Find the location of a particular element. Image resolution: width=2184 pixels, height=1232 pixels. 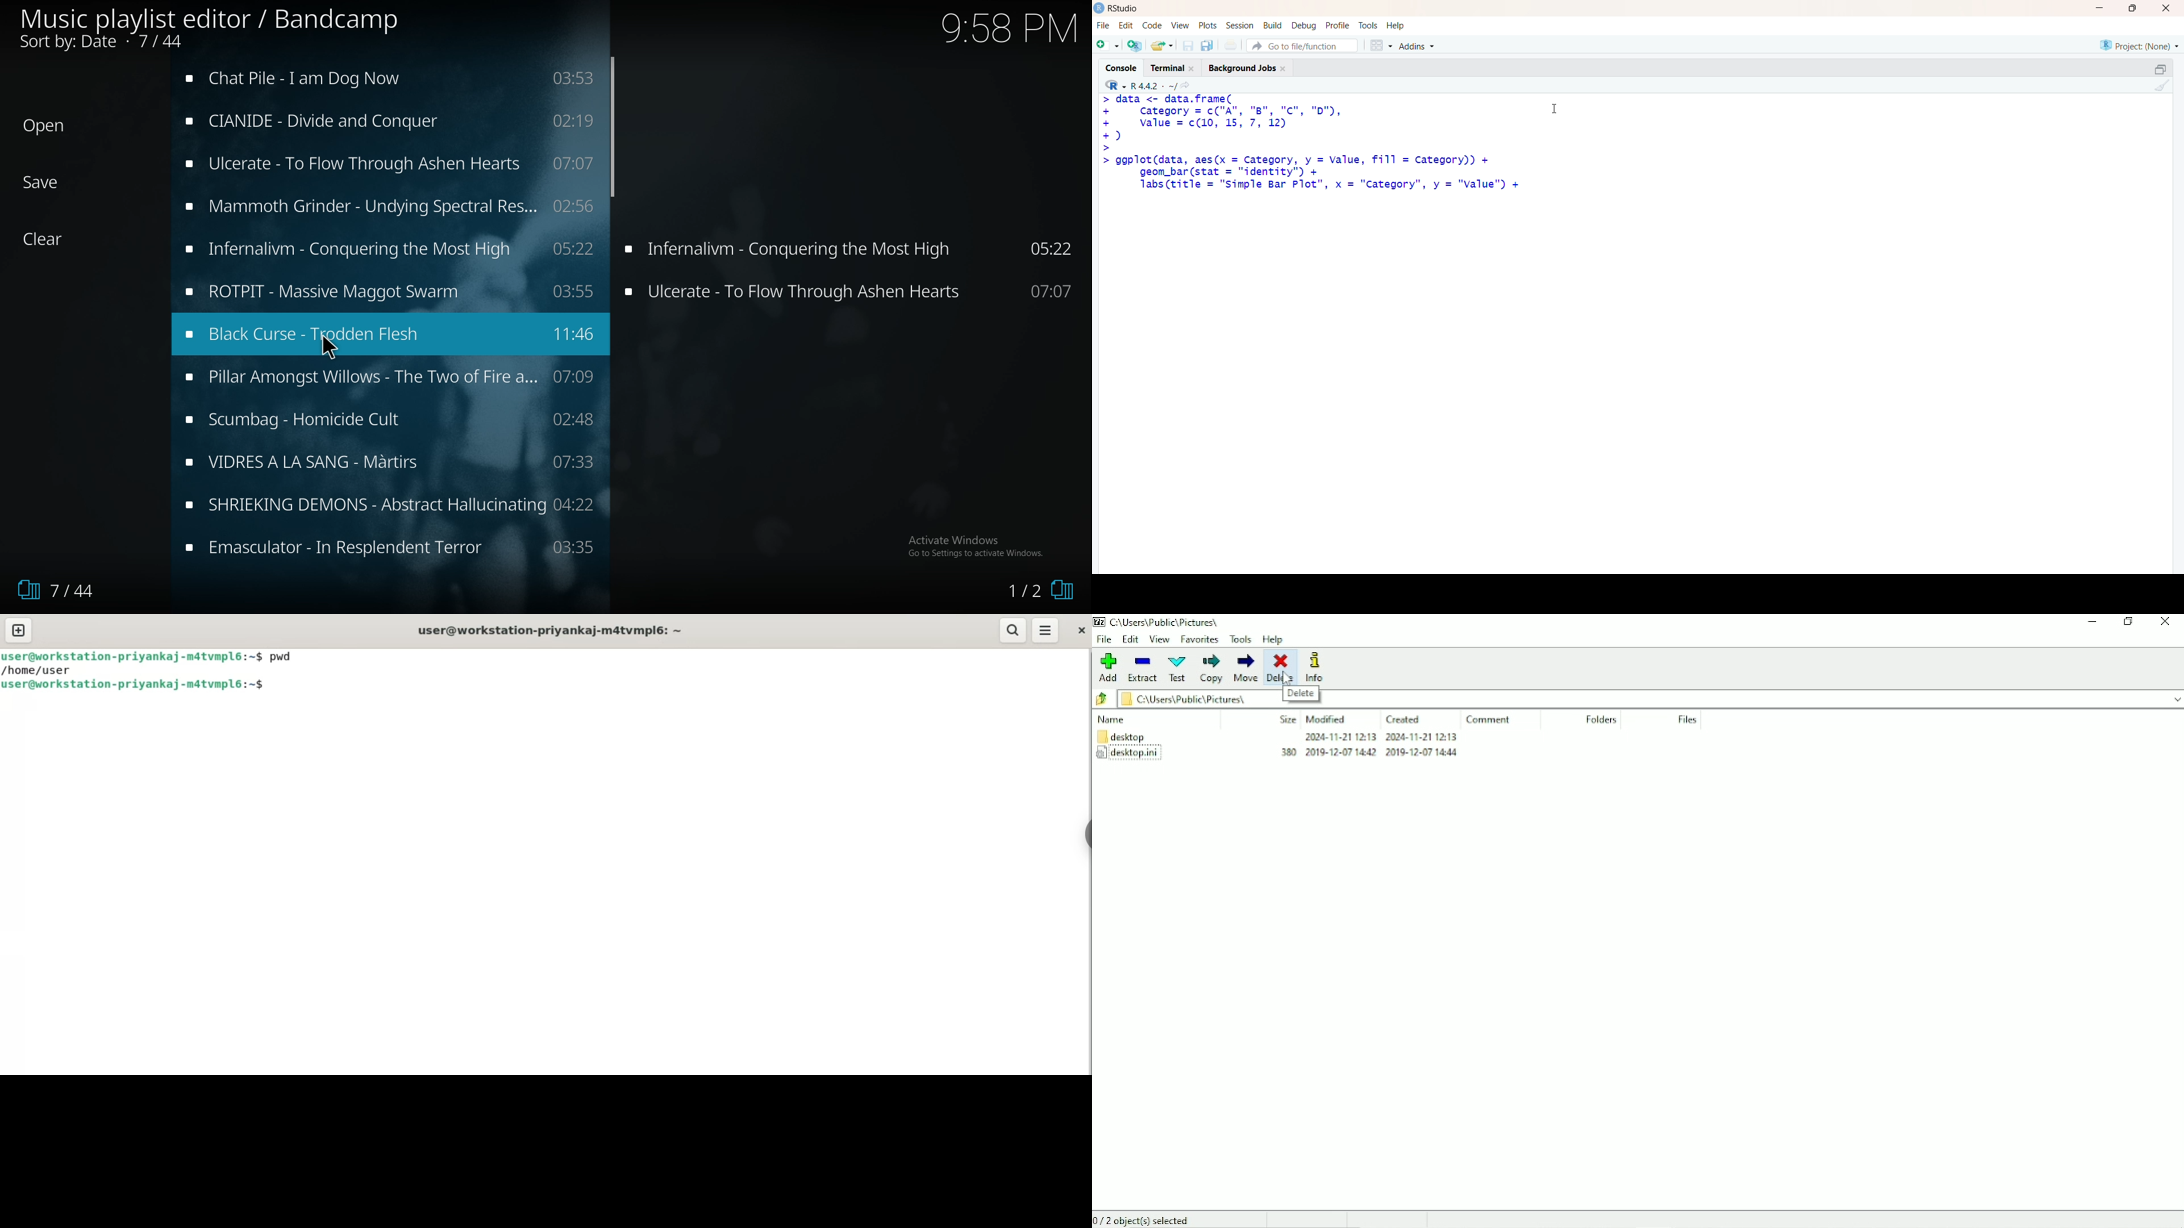

Minimize is located at coordinates (2090, 623).